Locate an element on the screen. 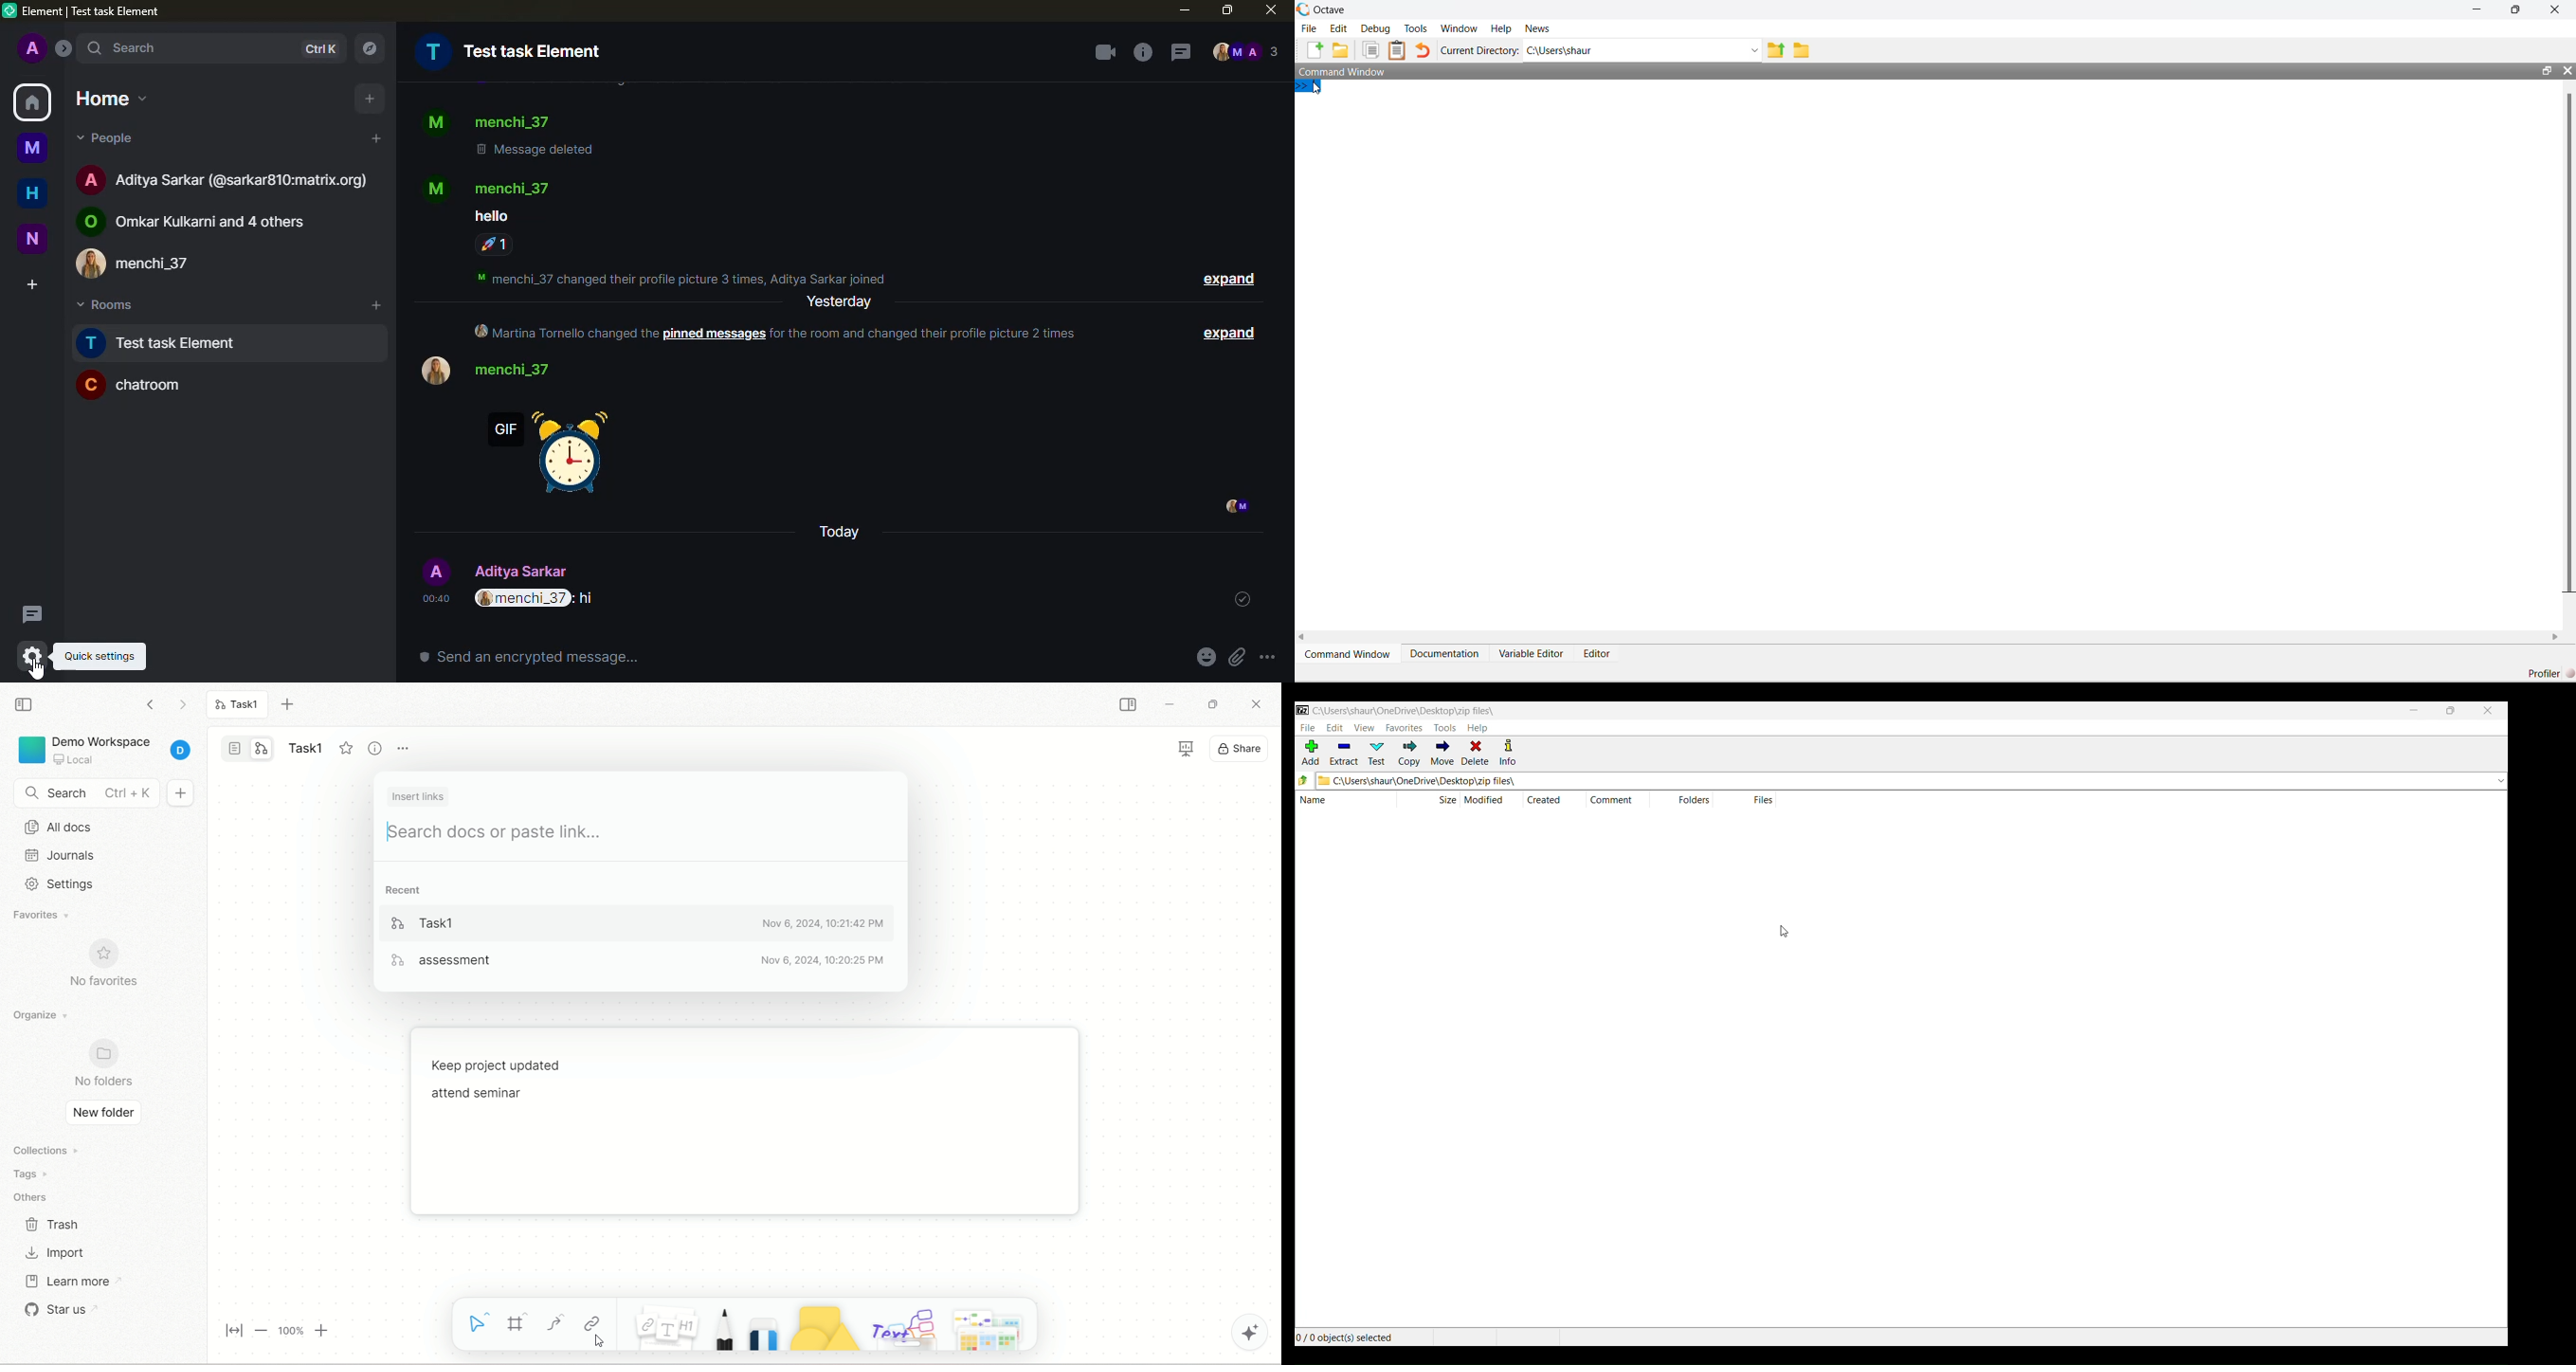 This screenshot has height=1372, width=2576. profile is located at coordinates (435, 124).